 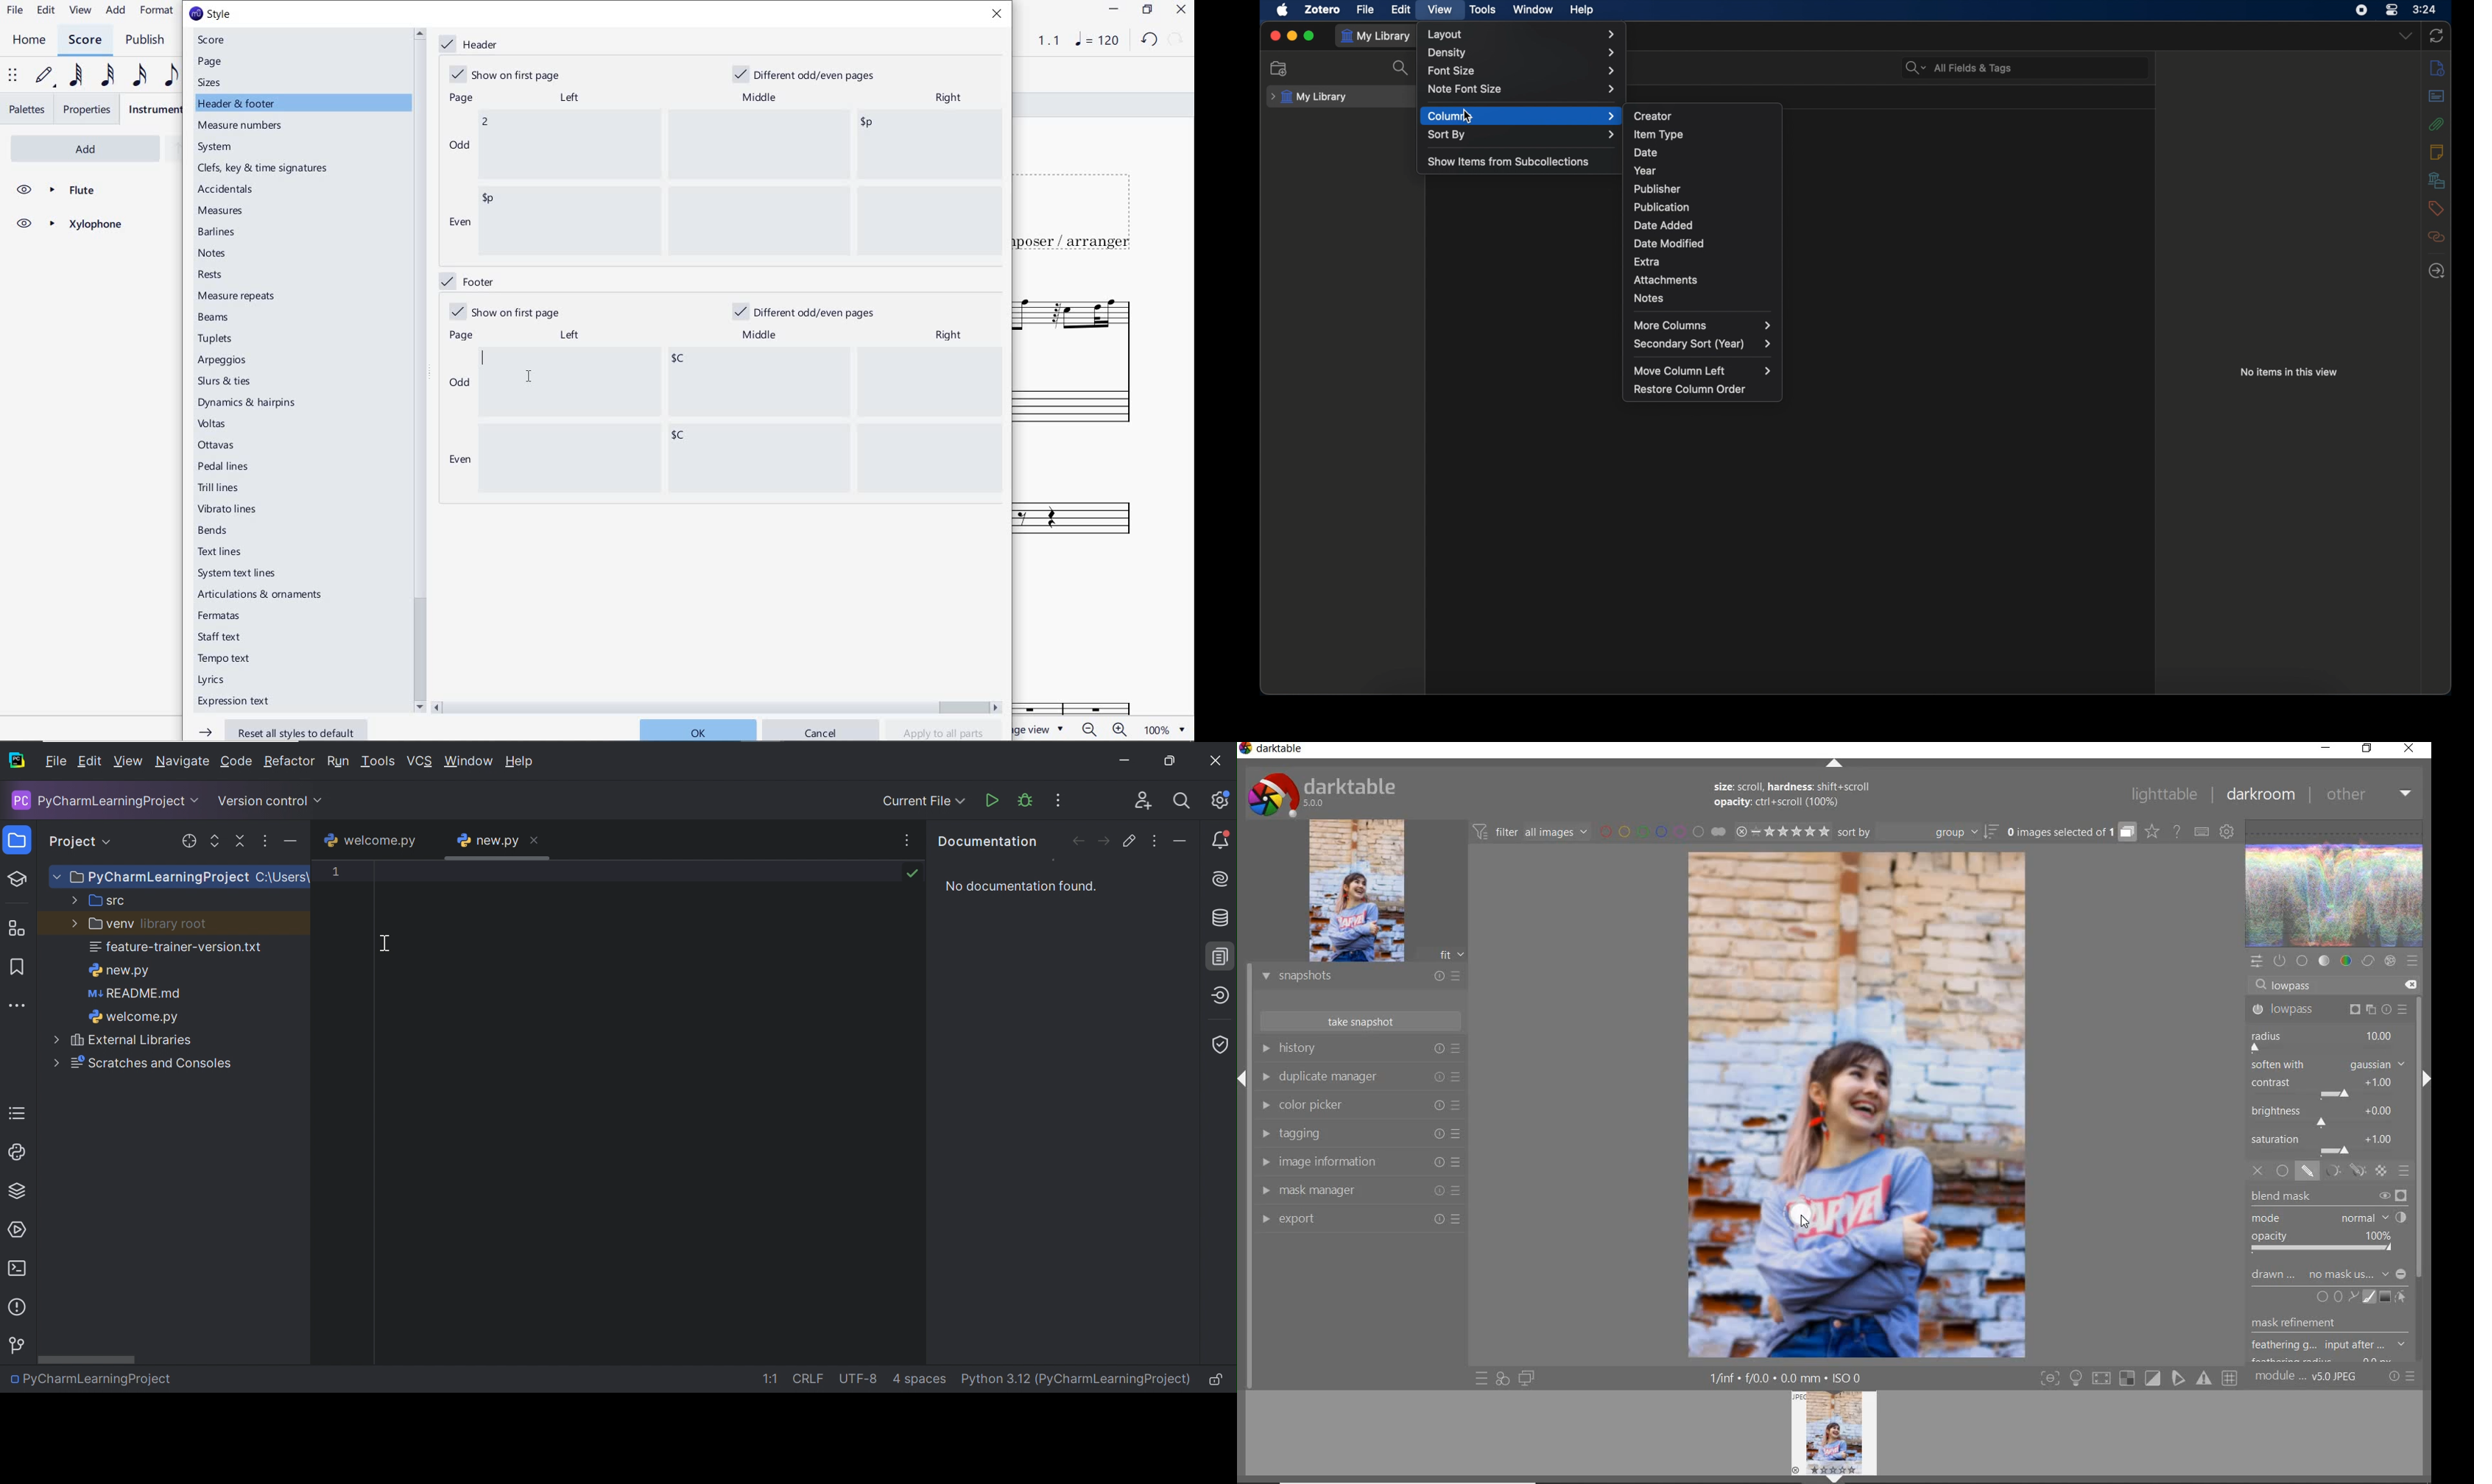 What do you see at coordinates (2388, 962) in the screenshot?
I see `effect` at bounding box center [2388, 962].